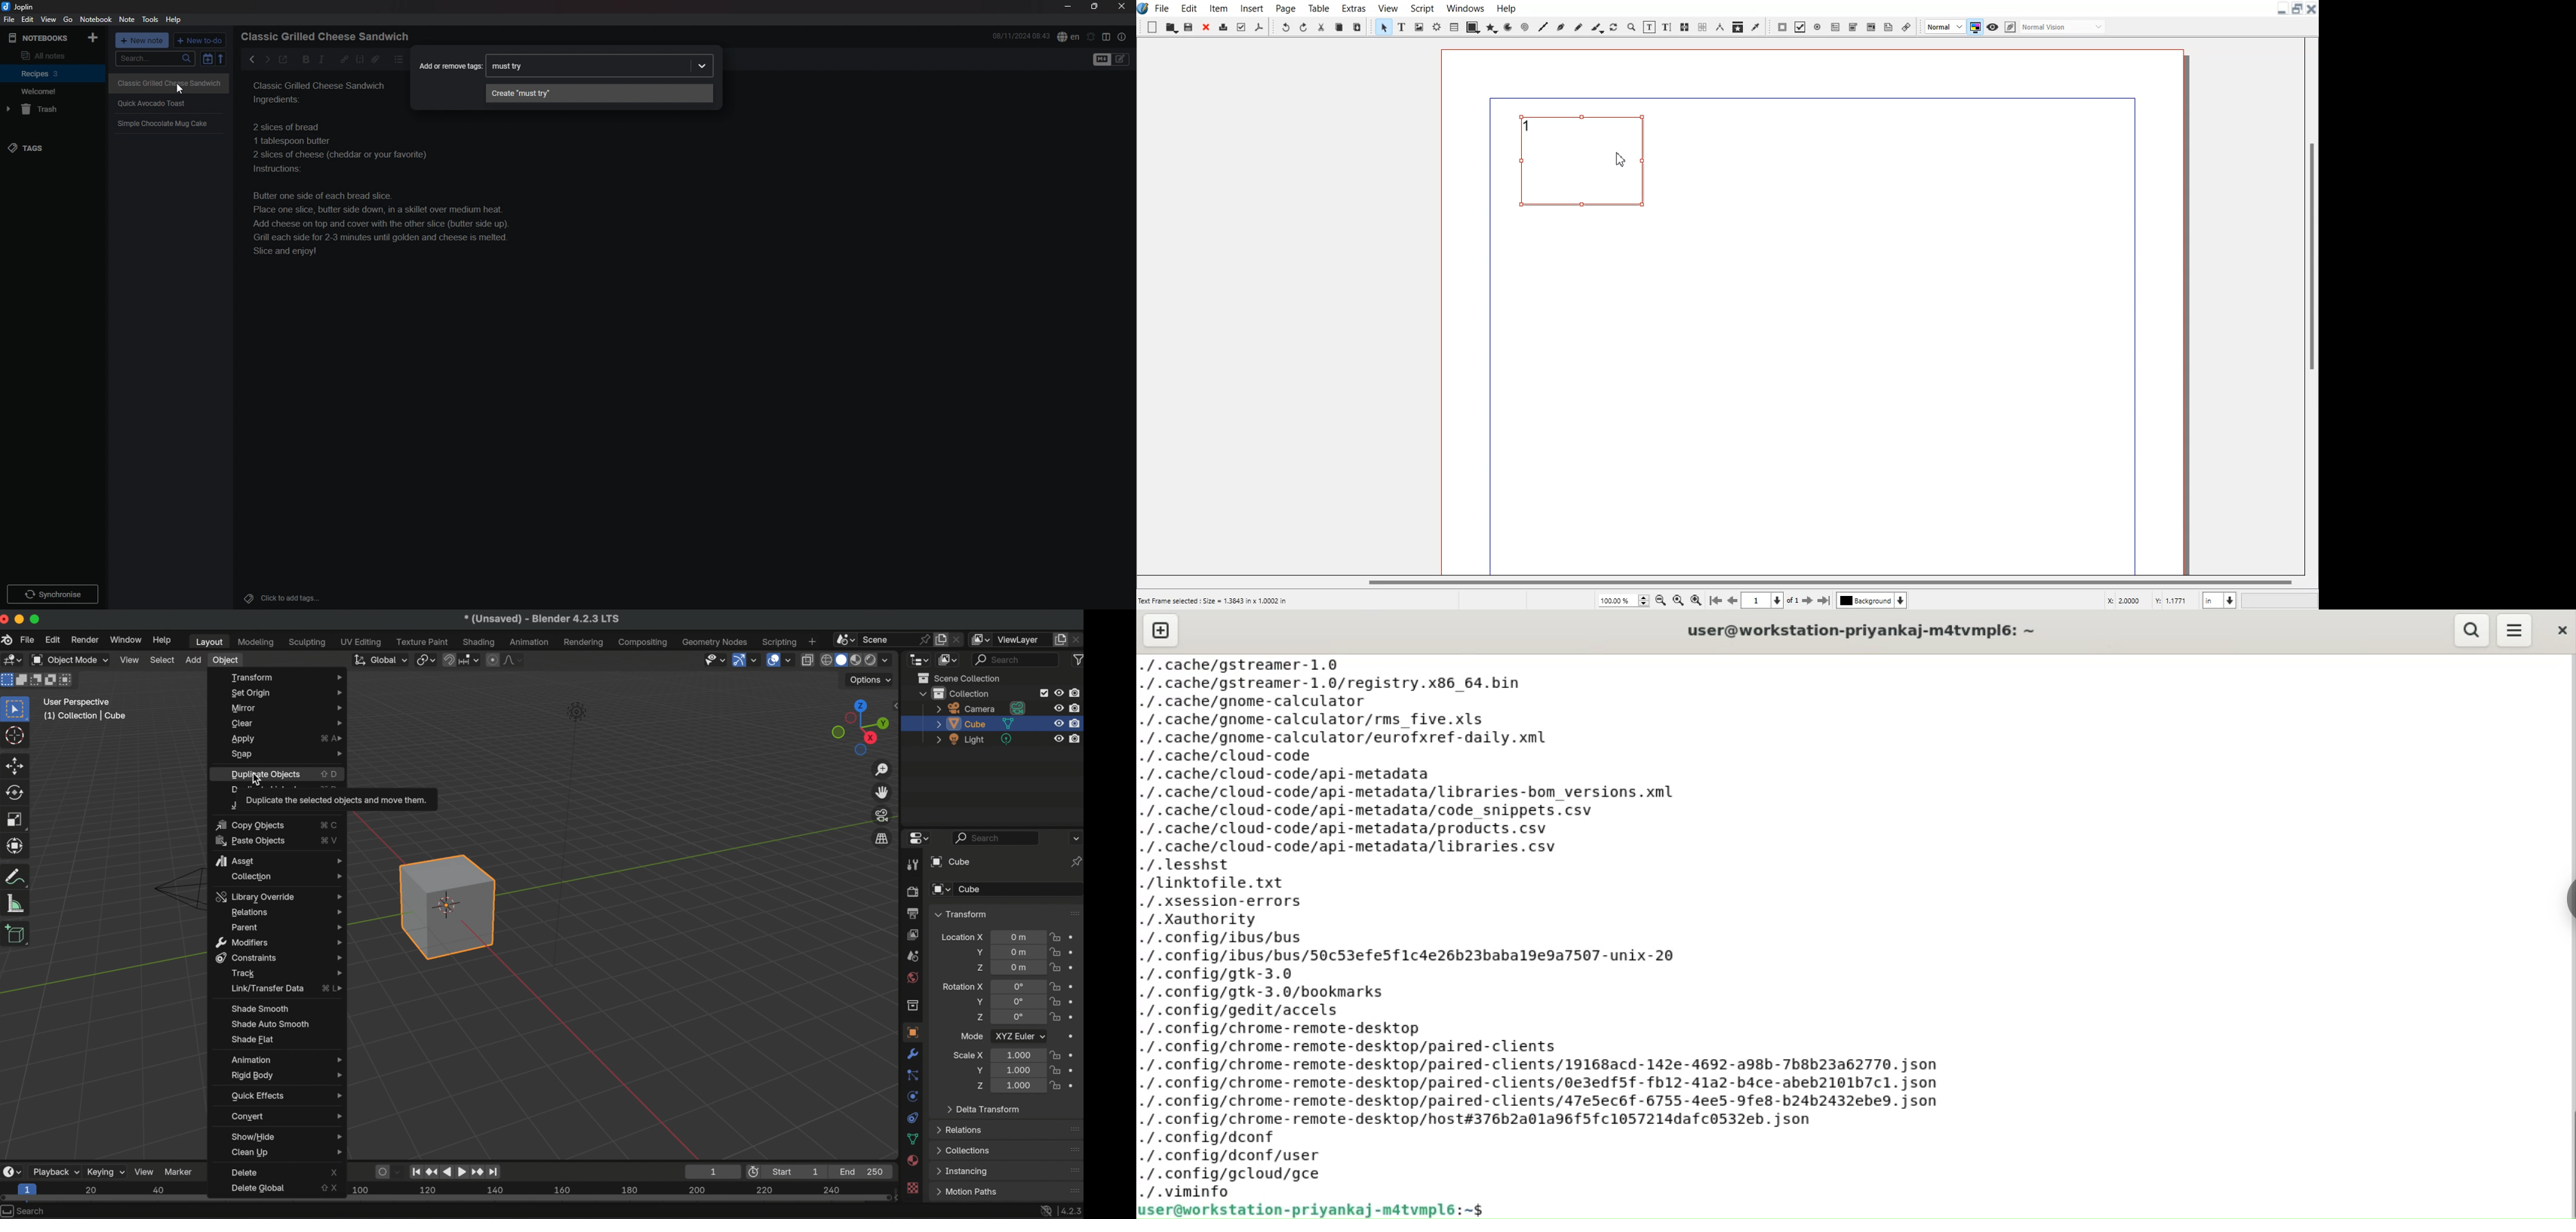  I want to click on data, so click(913, 1139).